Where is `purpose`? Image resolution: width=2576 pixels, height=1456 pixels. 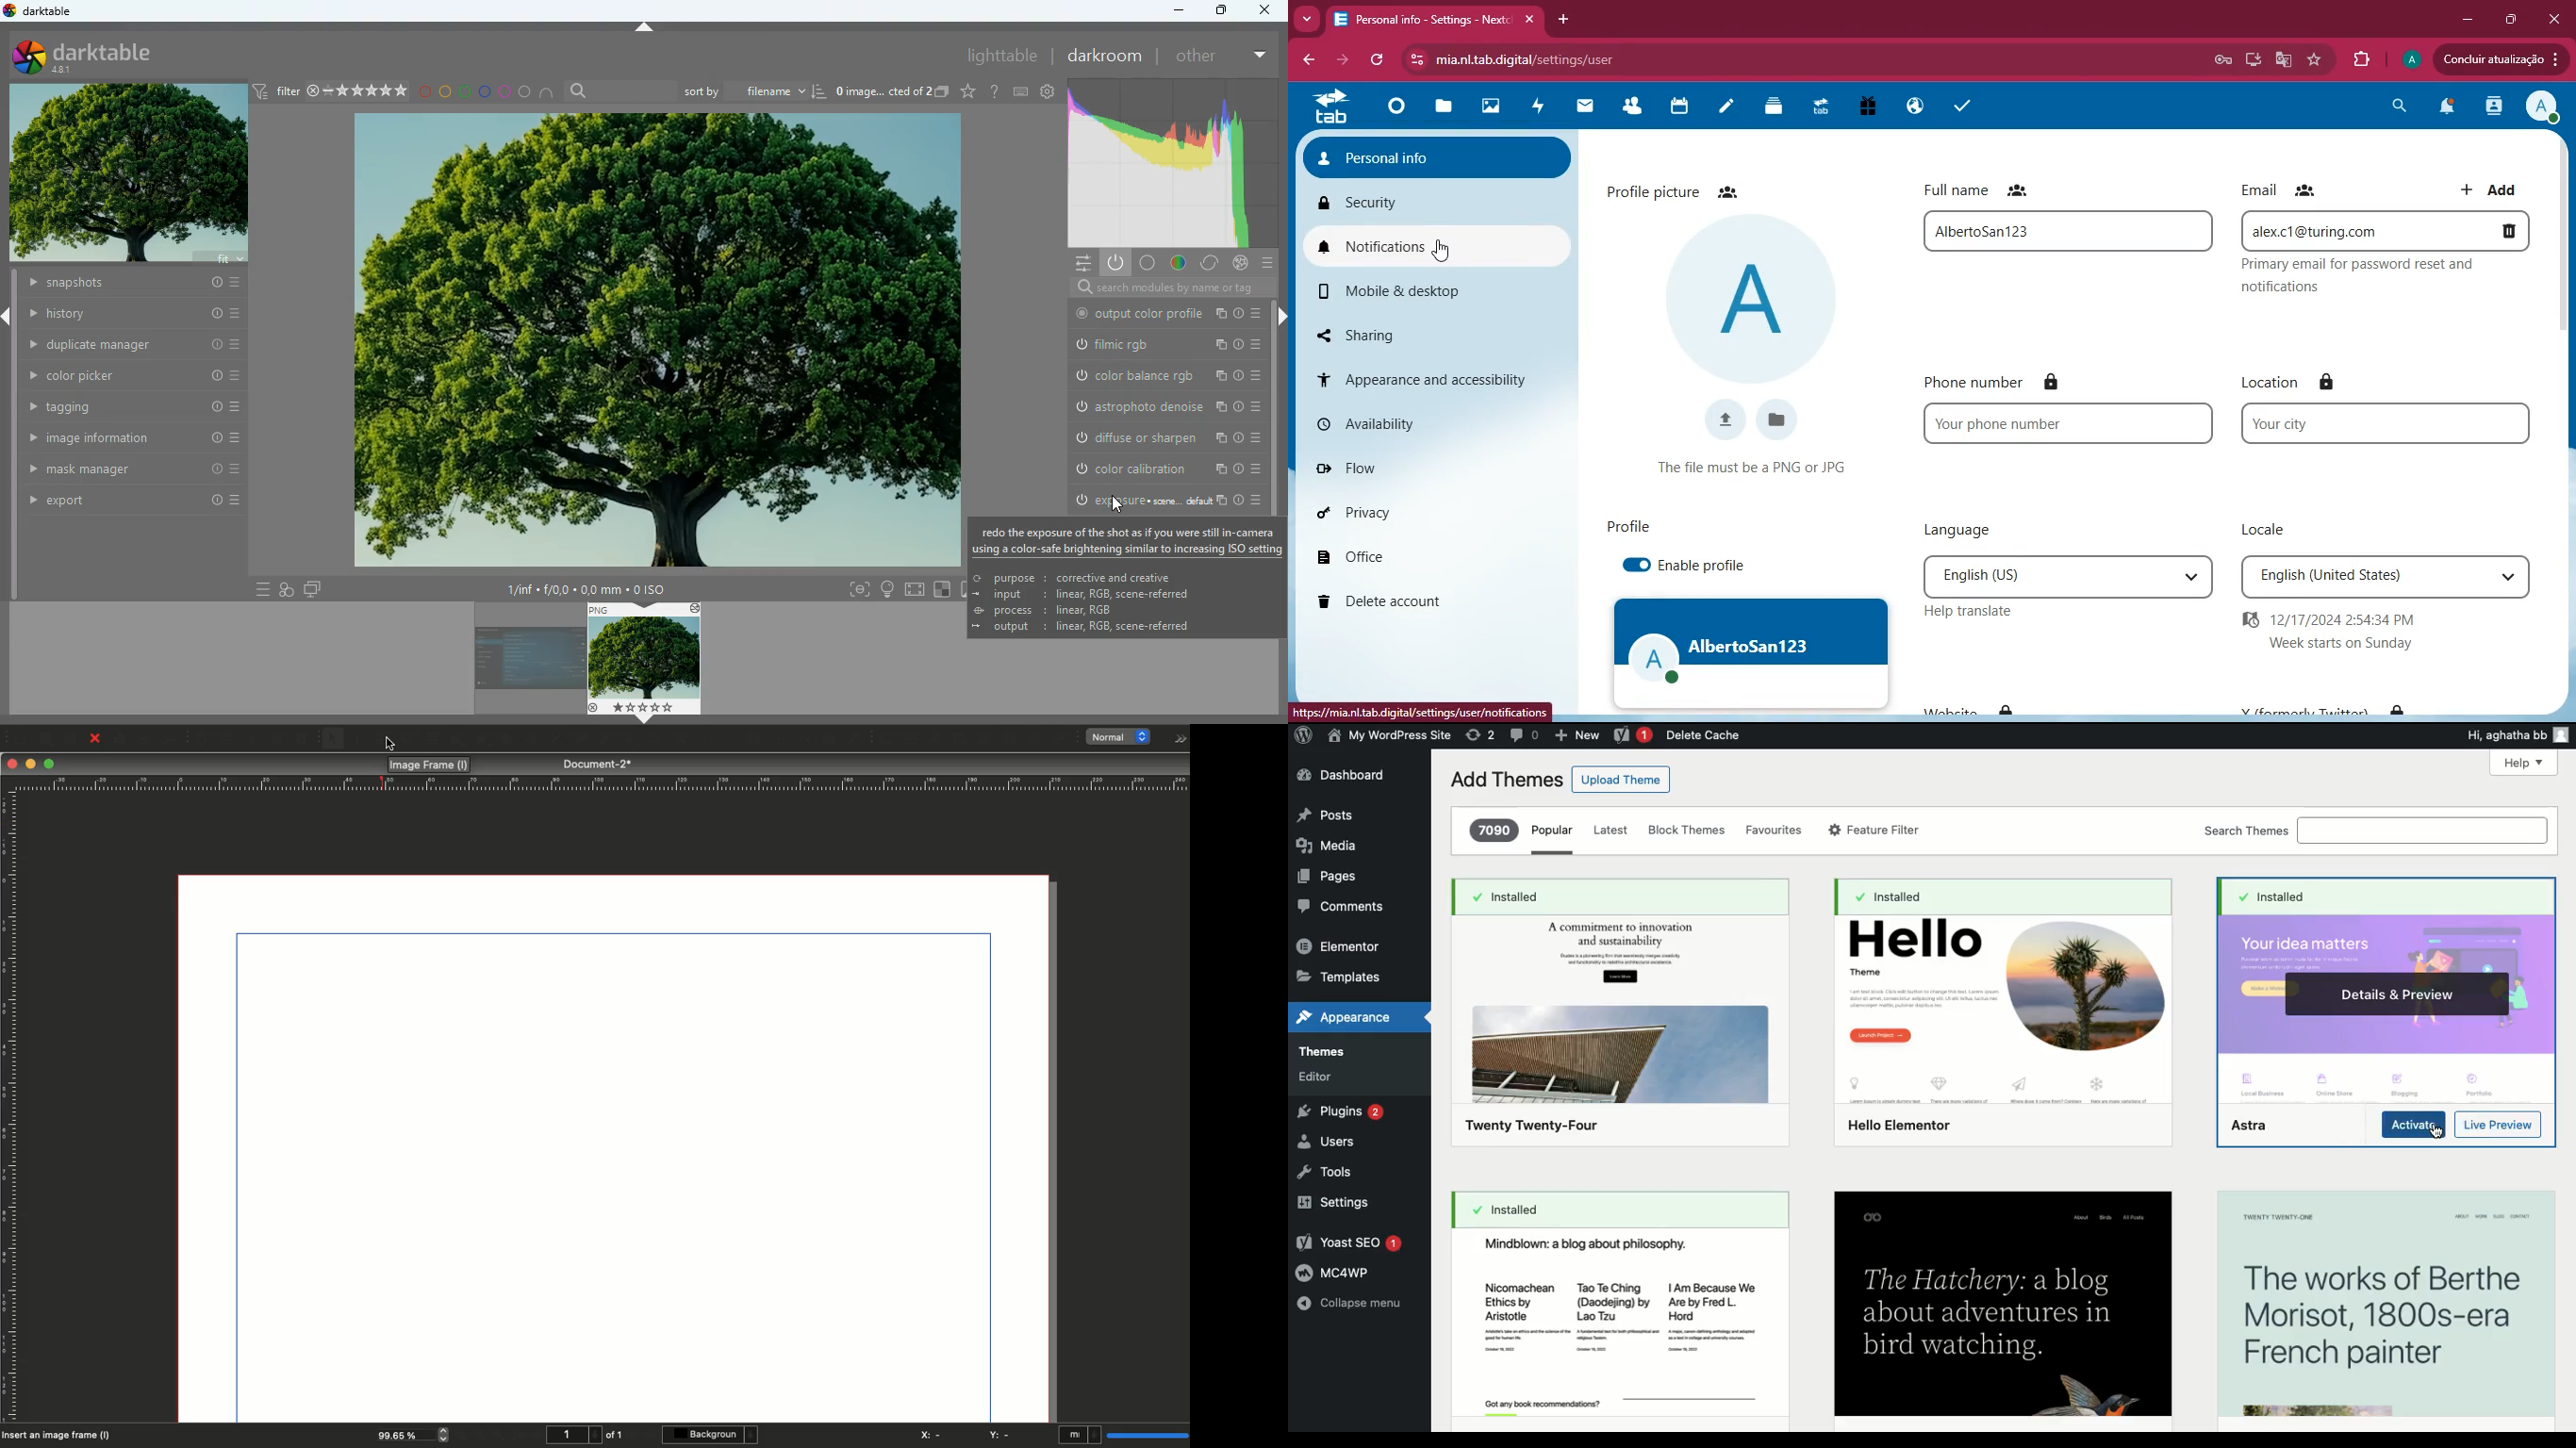 purpose is located at coordinates (1072, 577).